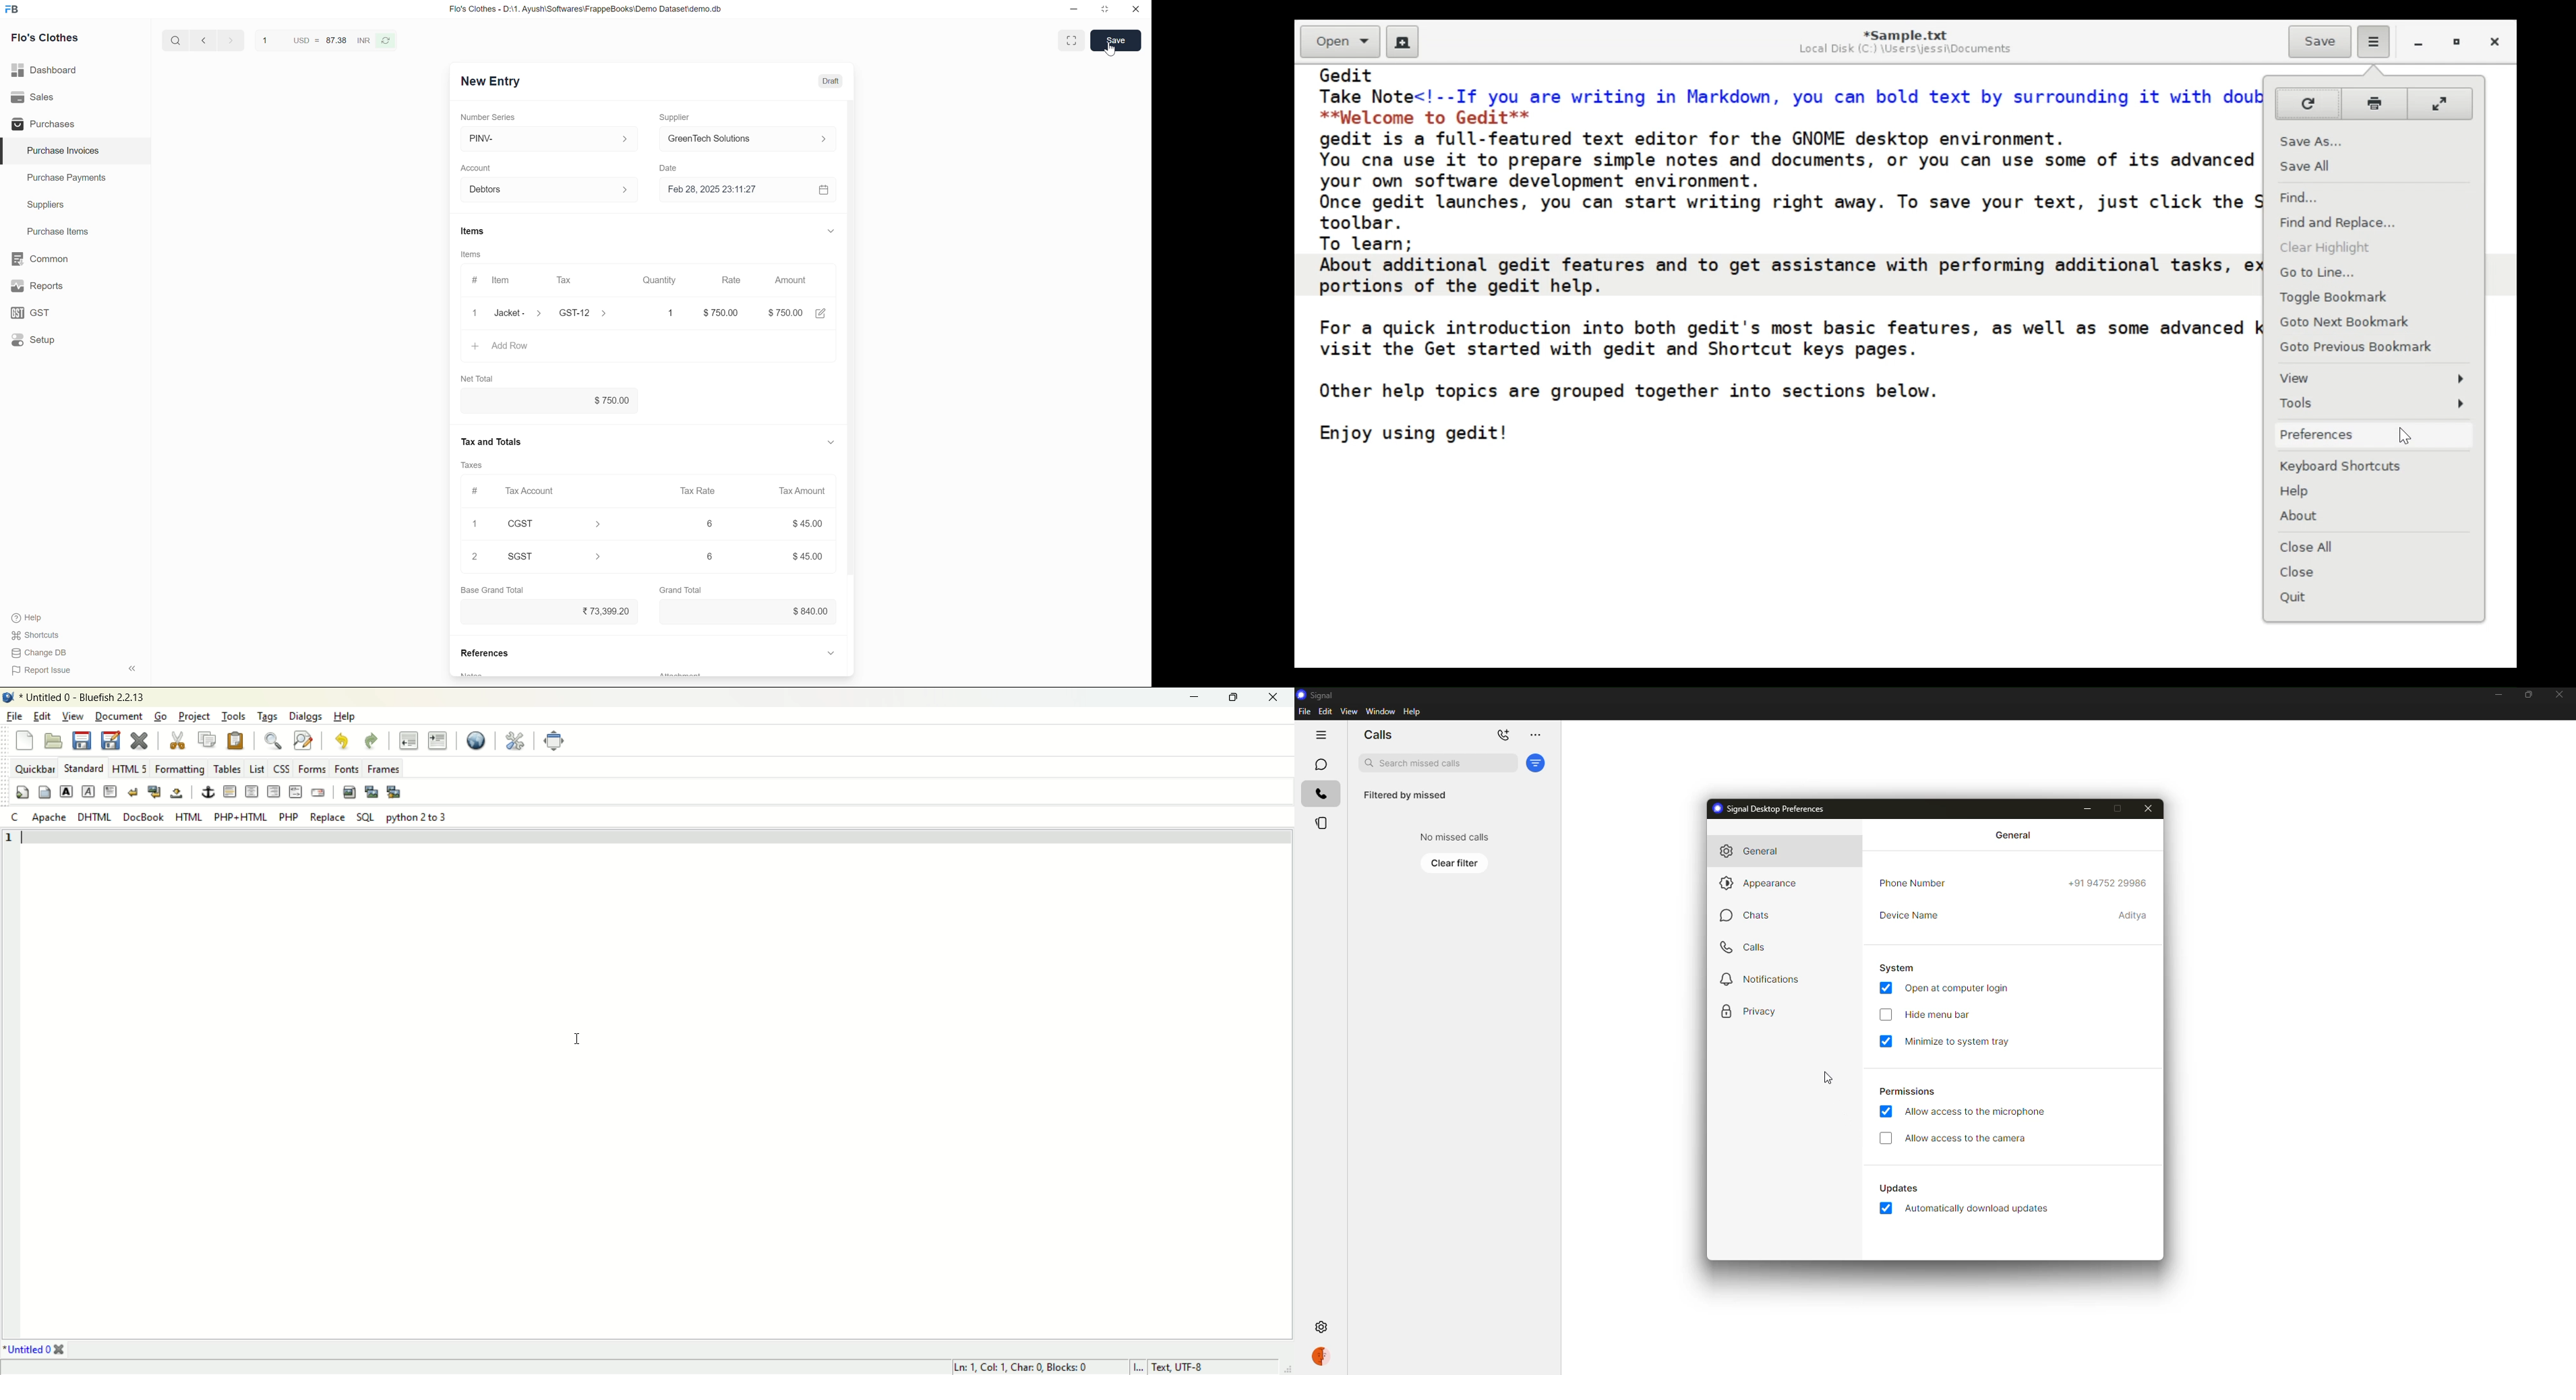 Image resolution: width=2576 pixels, height=1400 pixels. Describe the element at coordinates (474, 557) in the screenshot. I see `2` at that location.